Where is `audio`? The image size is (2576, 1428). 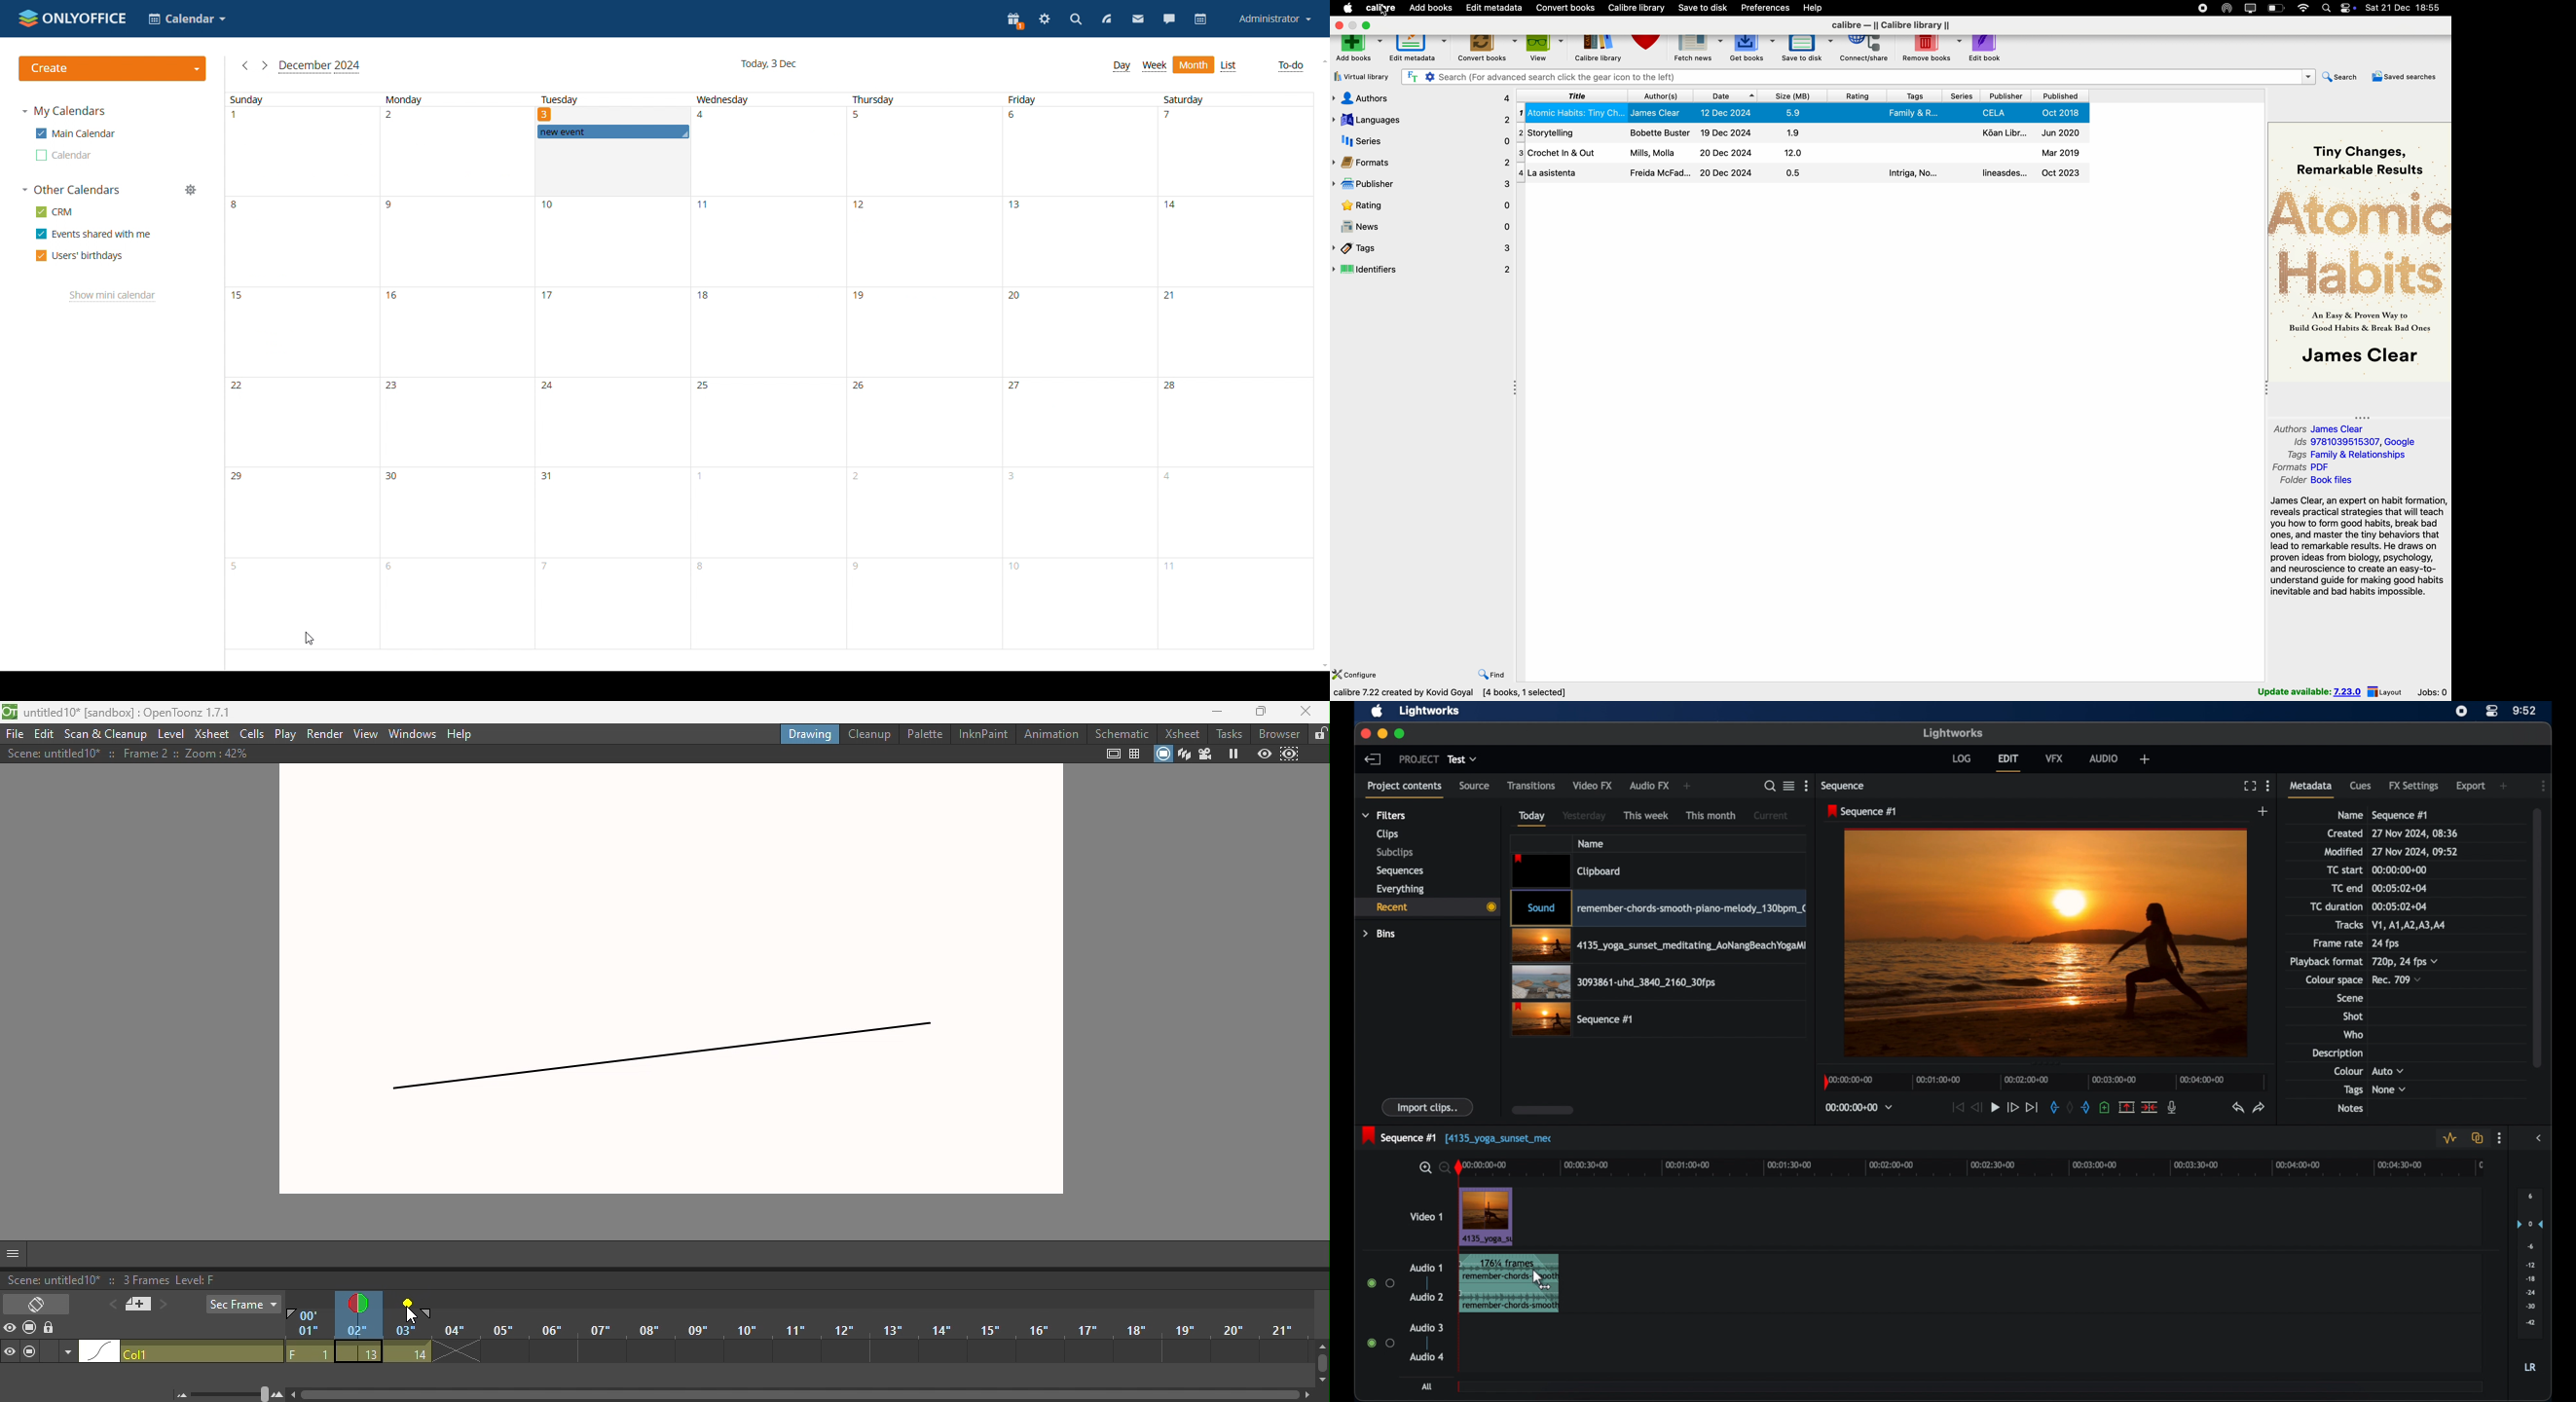
audio is located at coordinates (2104, 758).